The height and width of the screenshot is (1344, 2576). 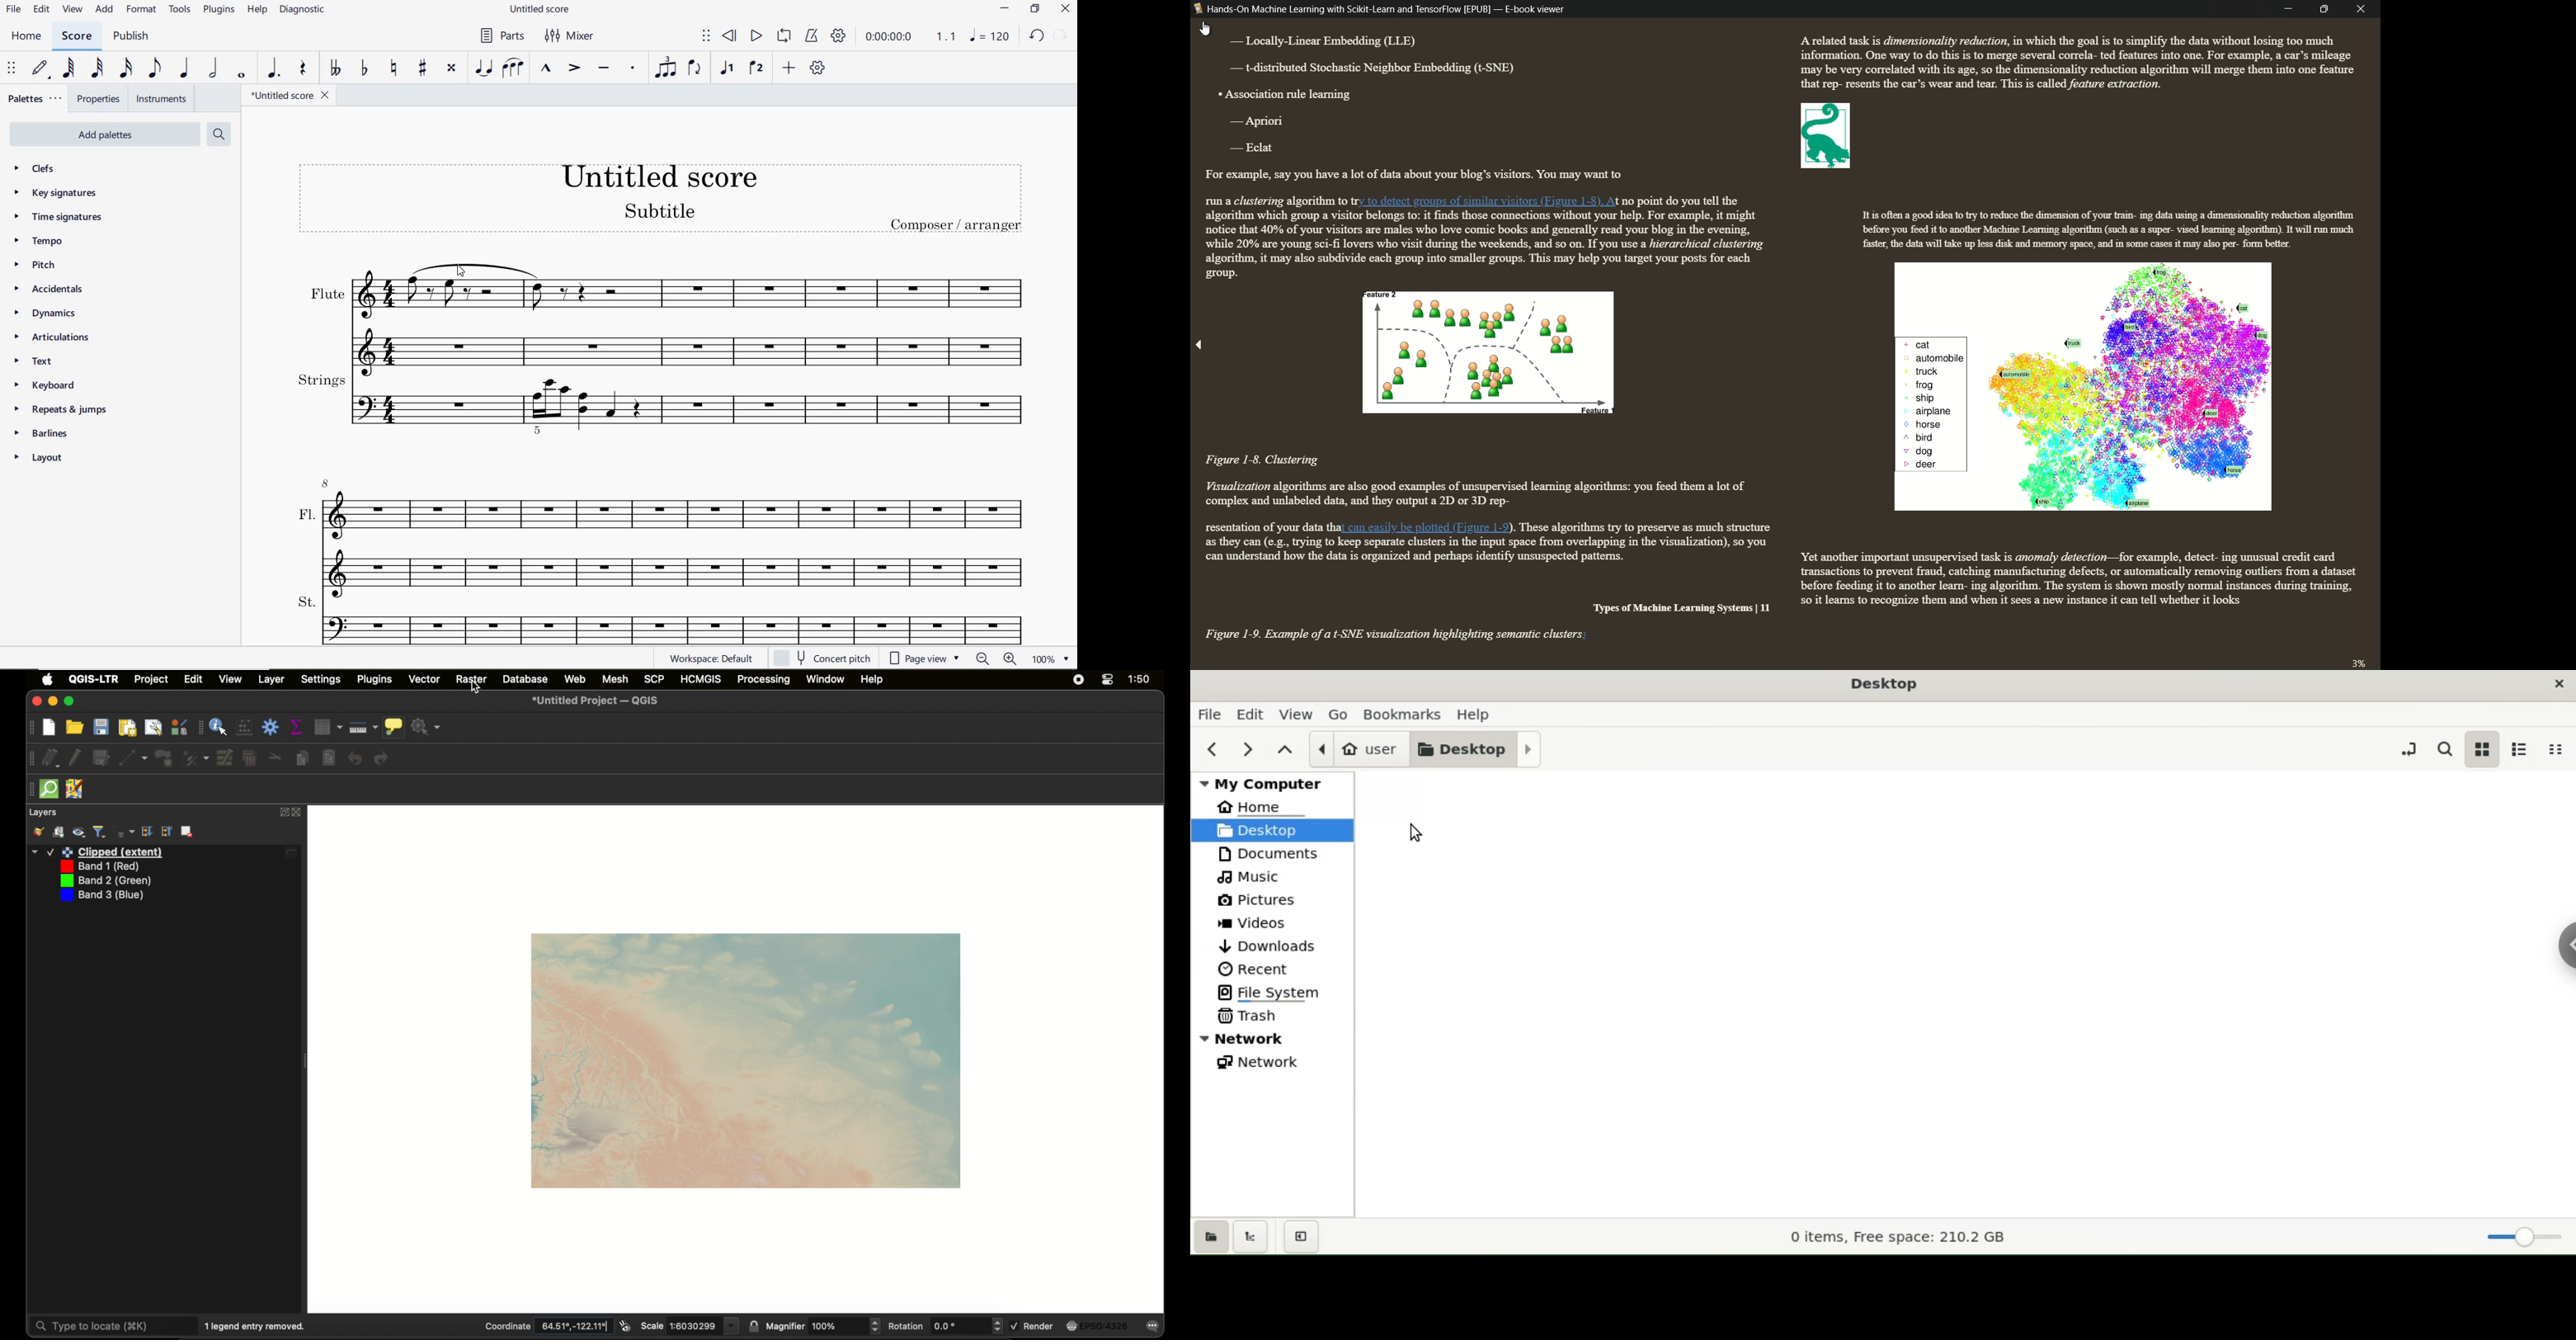 I want to click on WHOLE NOTE, so click(x=243, y=77).